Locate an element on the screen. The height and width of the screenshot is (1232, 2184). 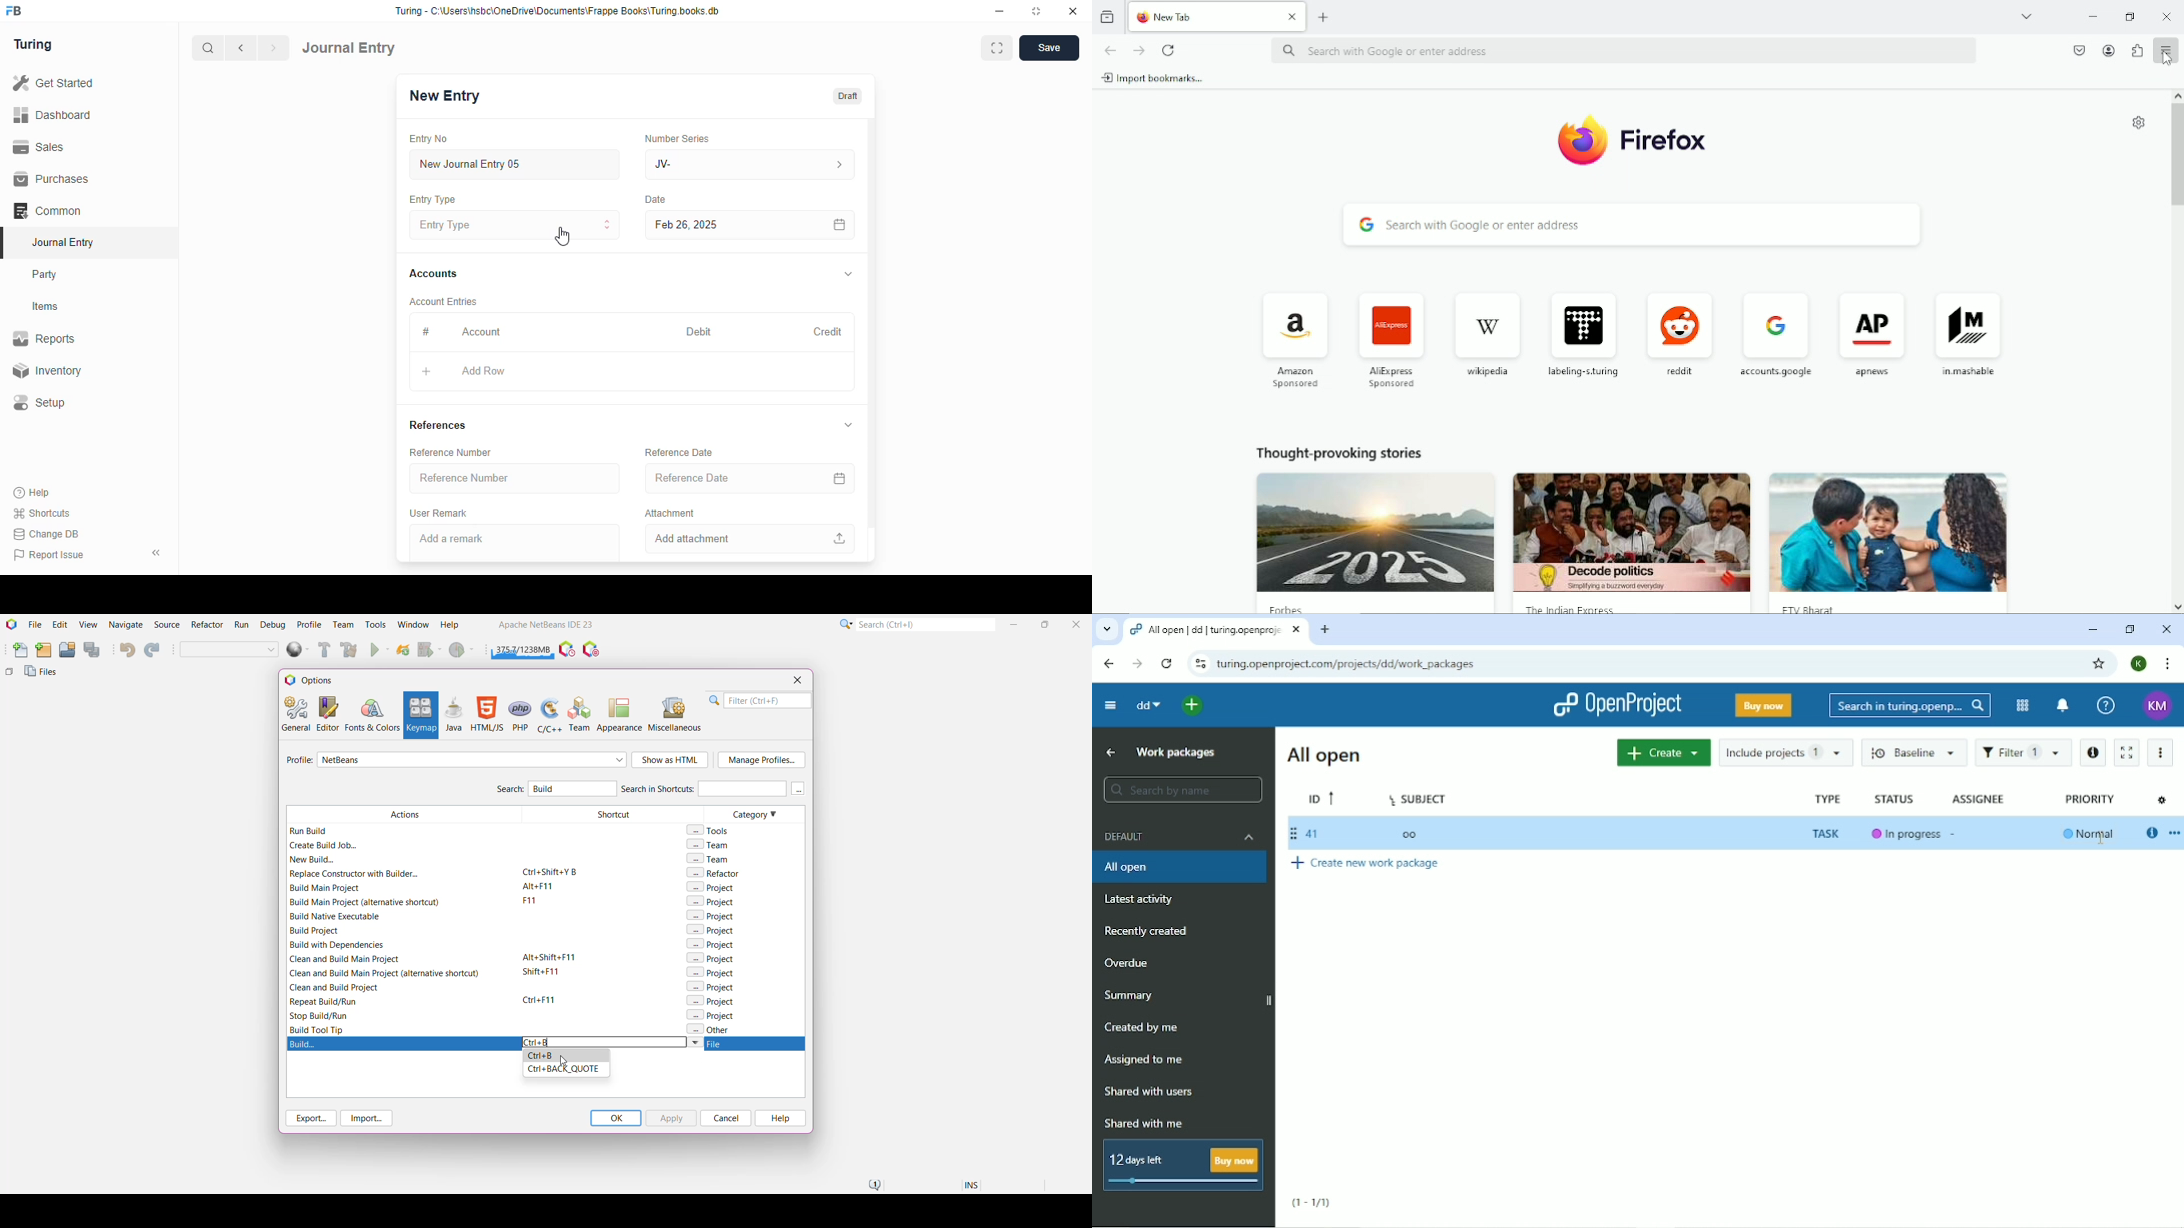
journal entry is located at coordinates (349, 47).